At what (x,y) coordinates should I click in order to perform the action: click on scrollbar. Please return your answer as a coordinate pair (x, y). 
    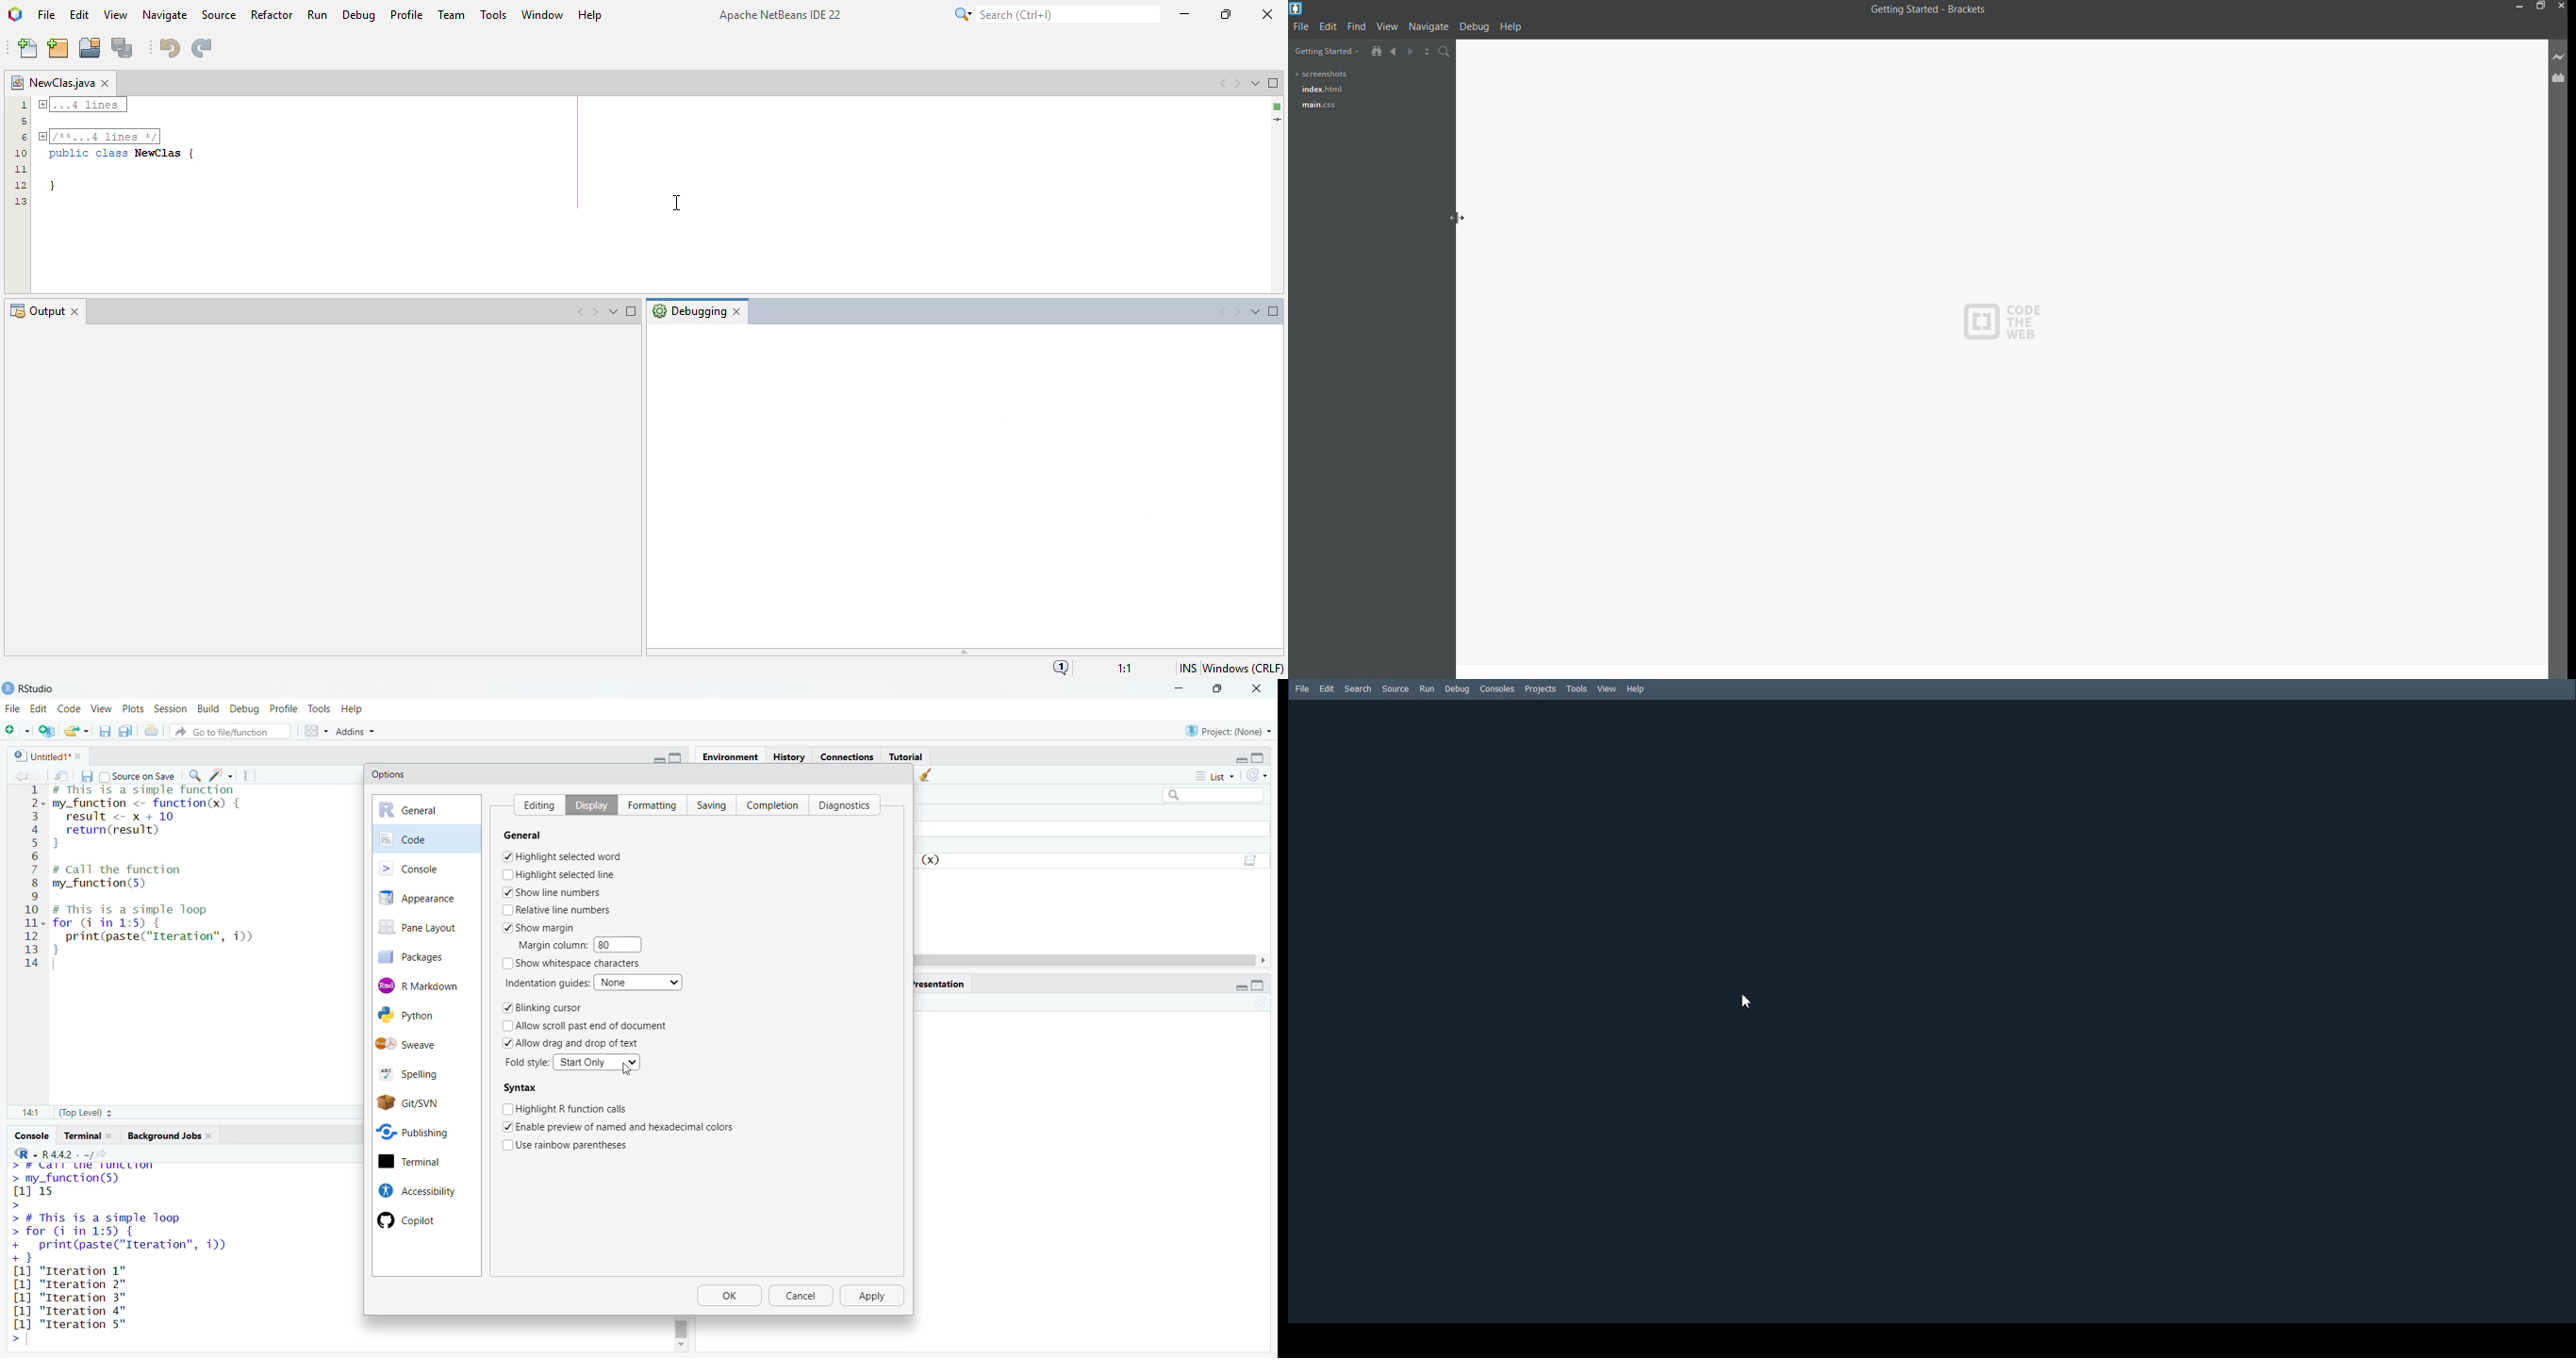
    Looking at the image, I should click on (682, 1327).